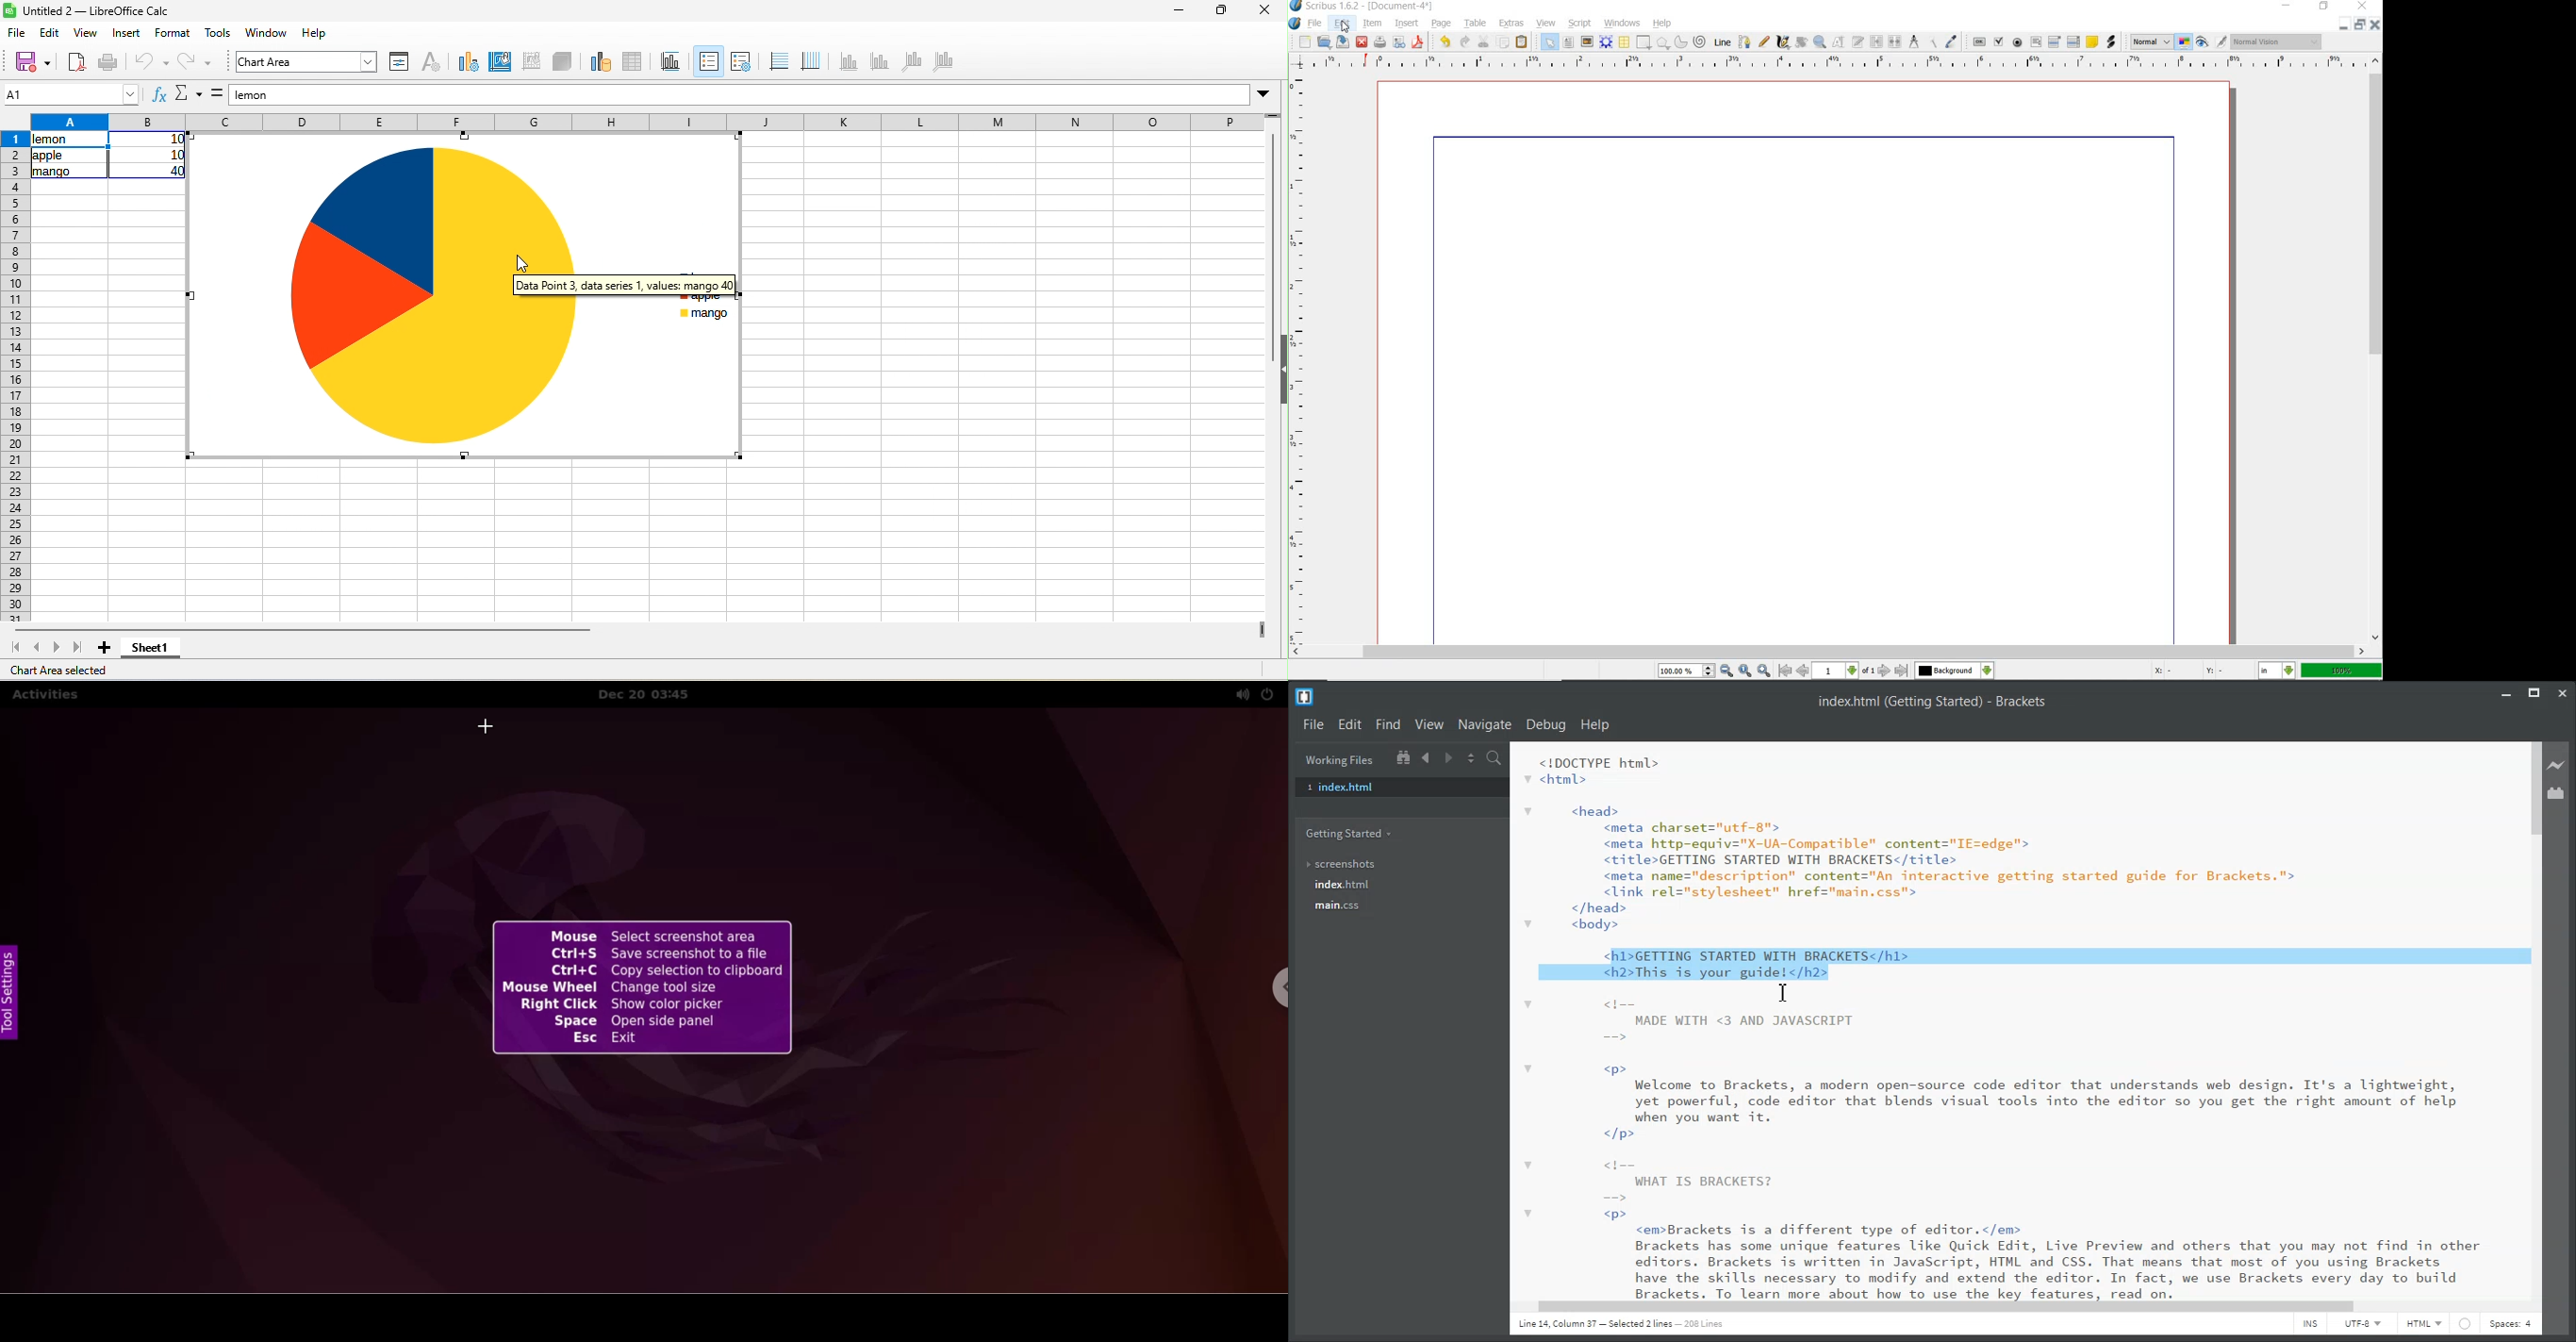 The image size is (2576, 1344). What do you see at coordinates (1934, 41) in the screenshot?
I see `copy item properties` at bounding box center [1934, 41].